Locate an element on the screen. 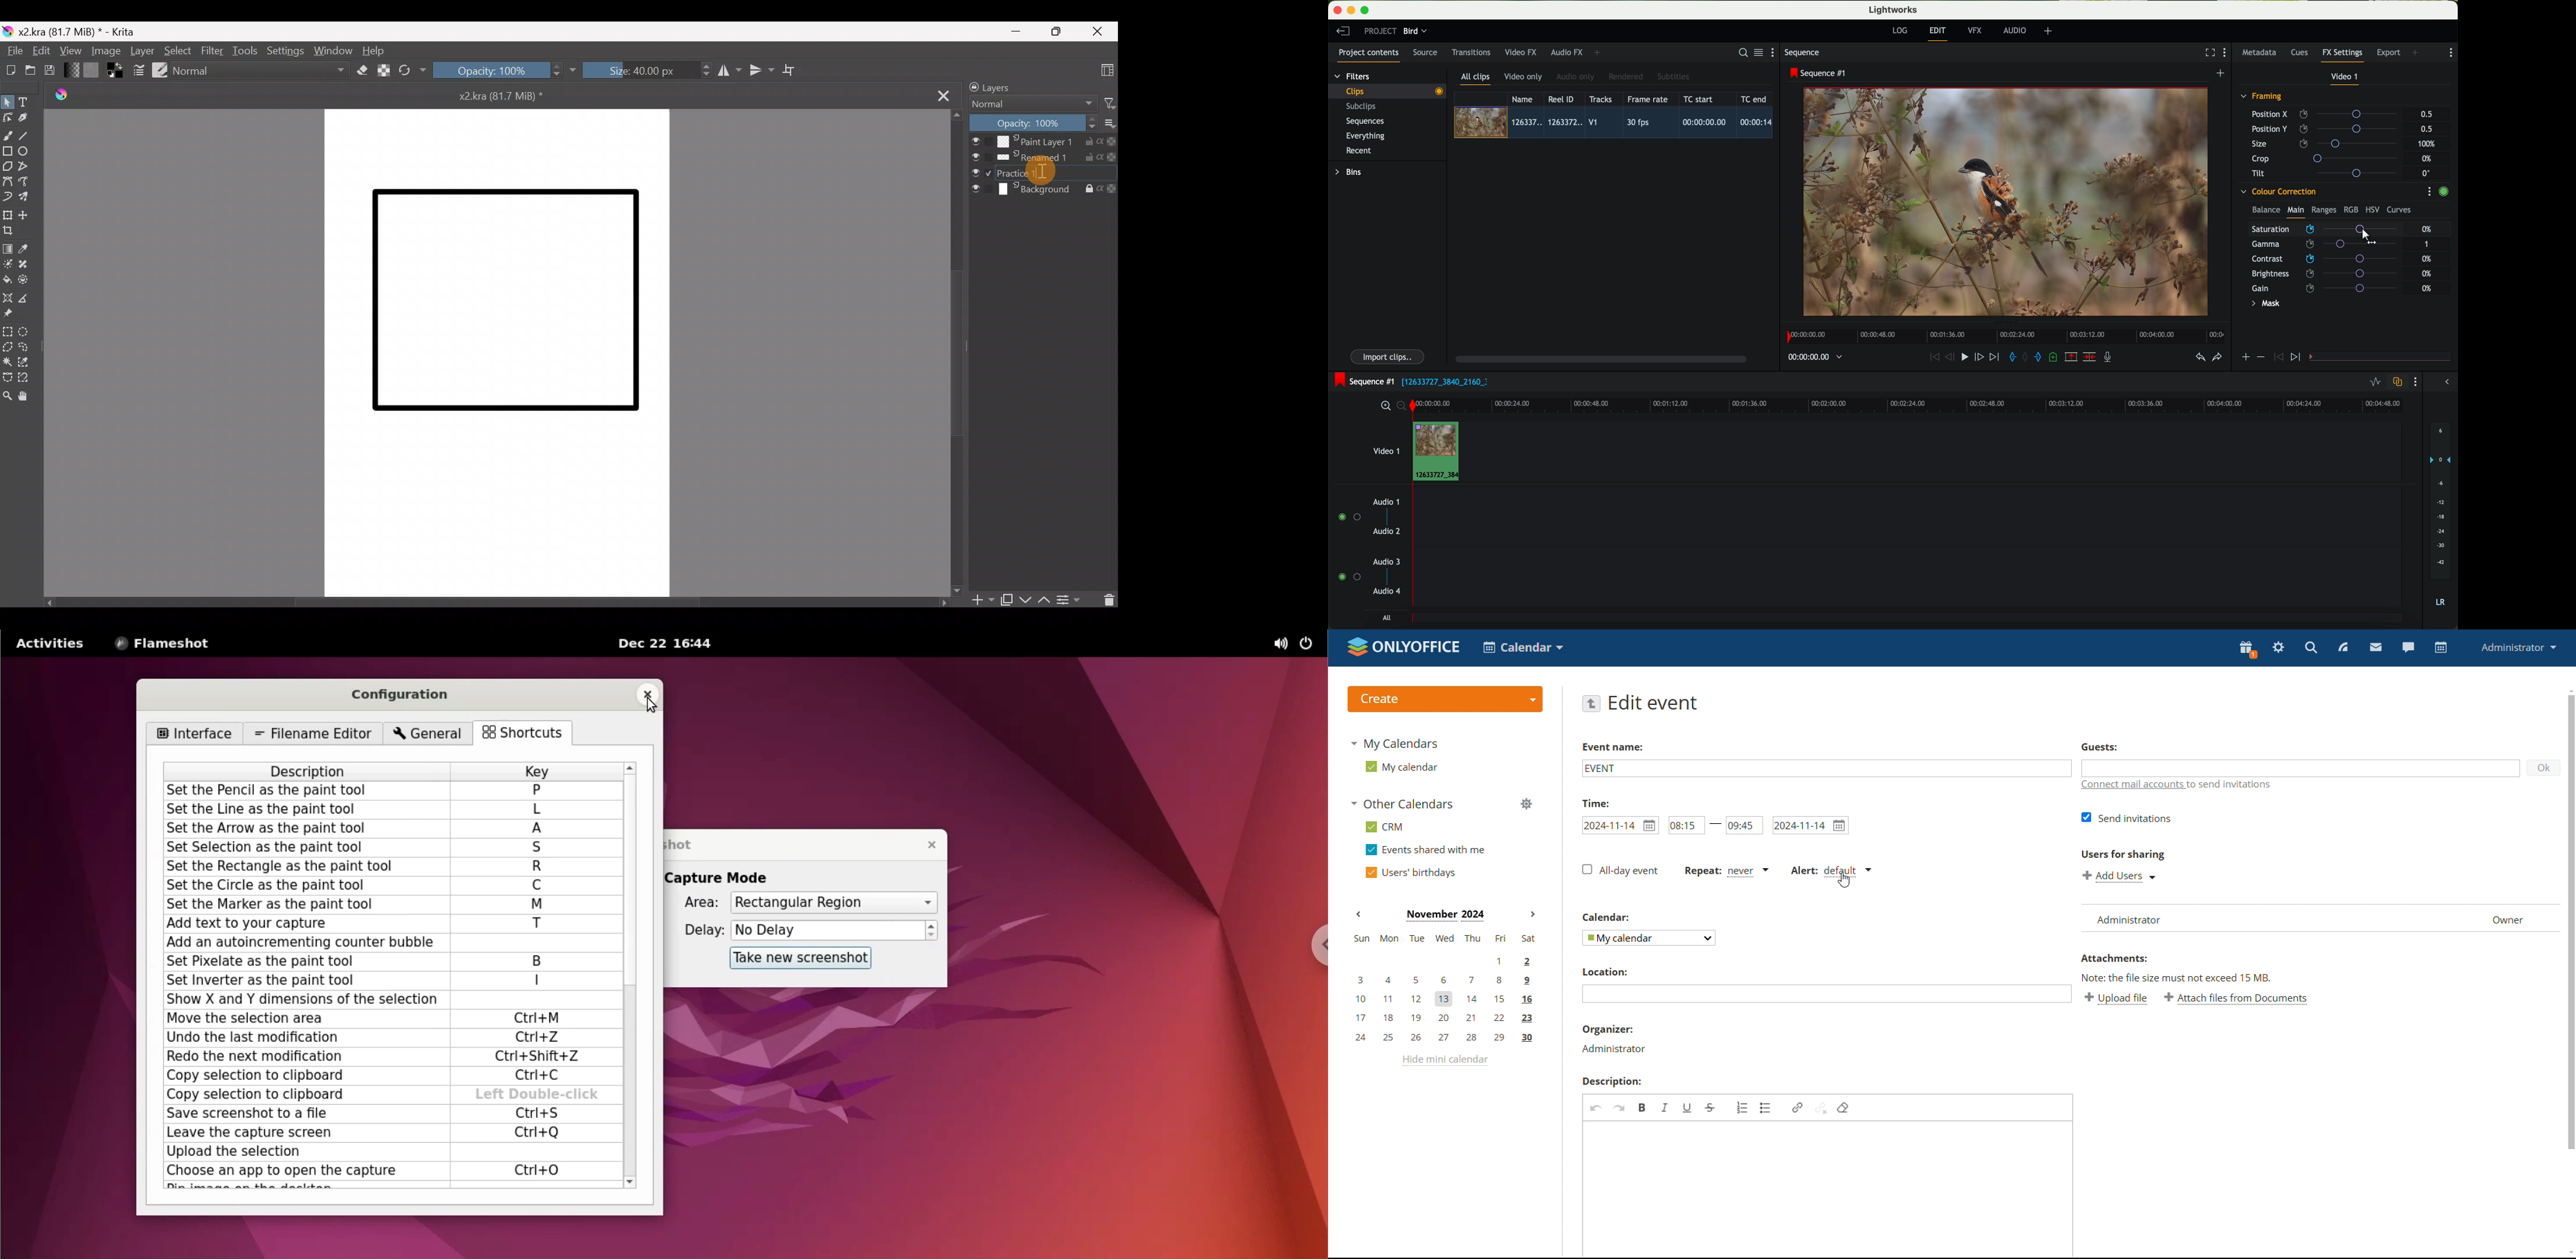 This screenshot has width=2576, height=1260. recent is located at coordinates (1359, 152).